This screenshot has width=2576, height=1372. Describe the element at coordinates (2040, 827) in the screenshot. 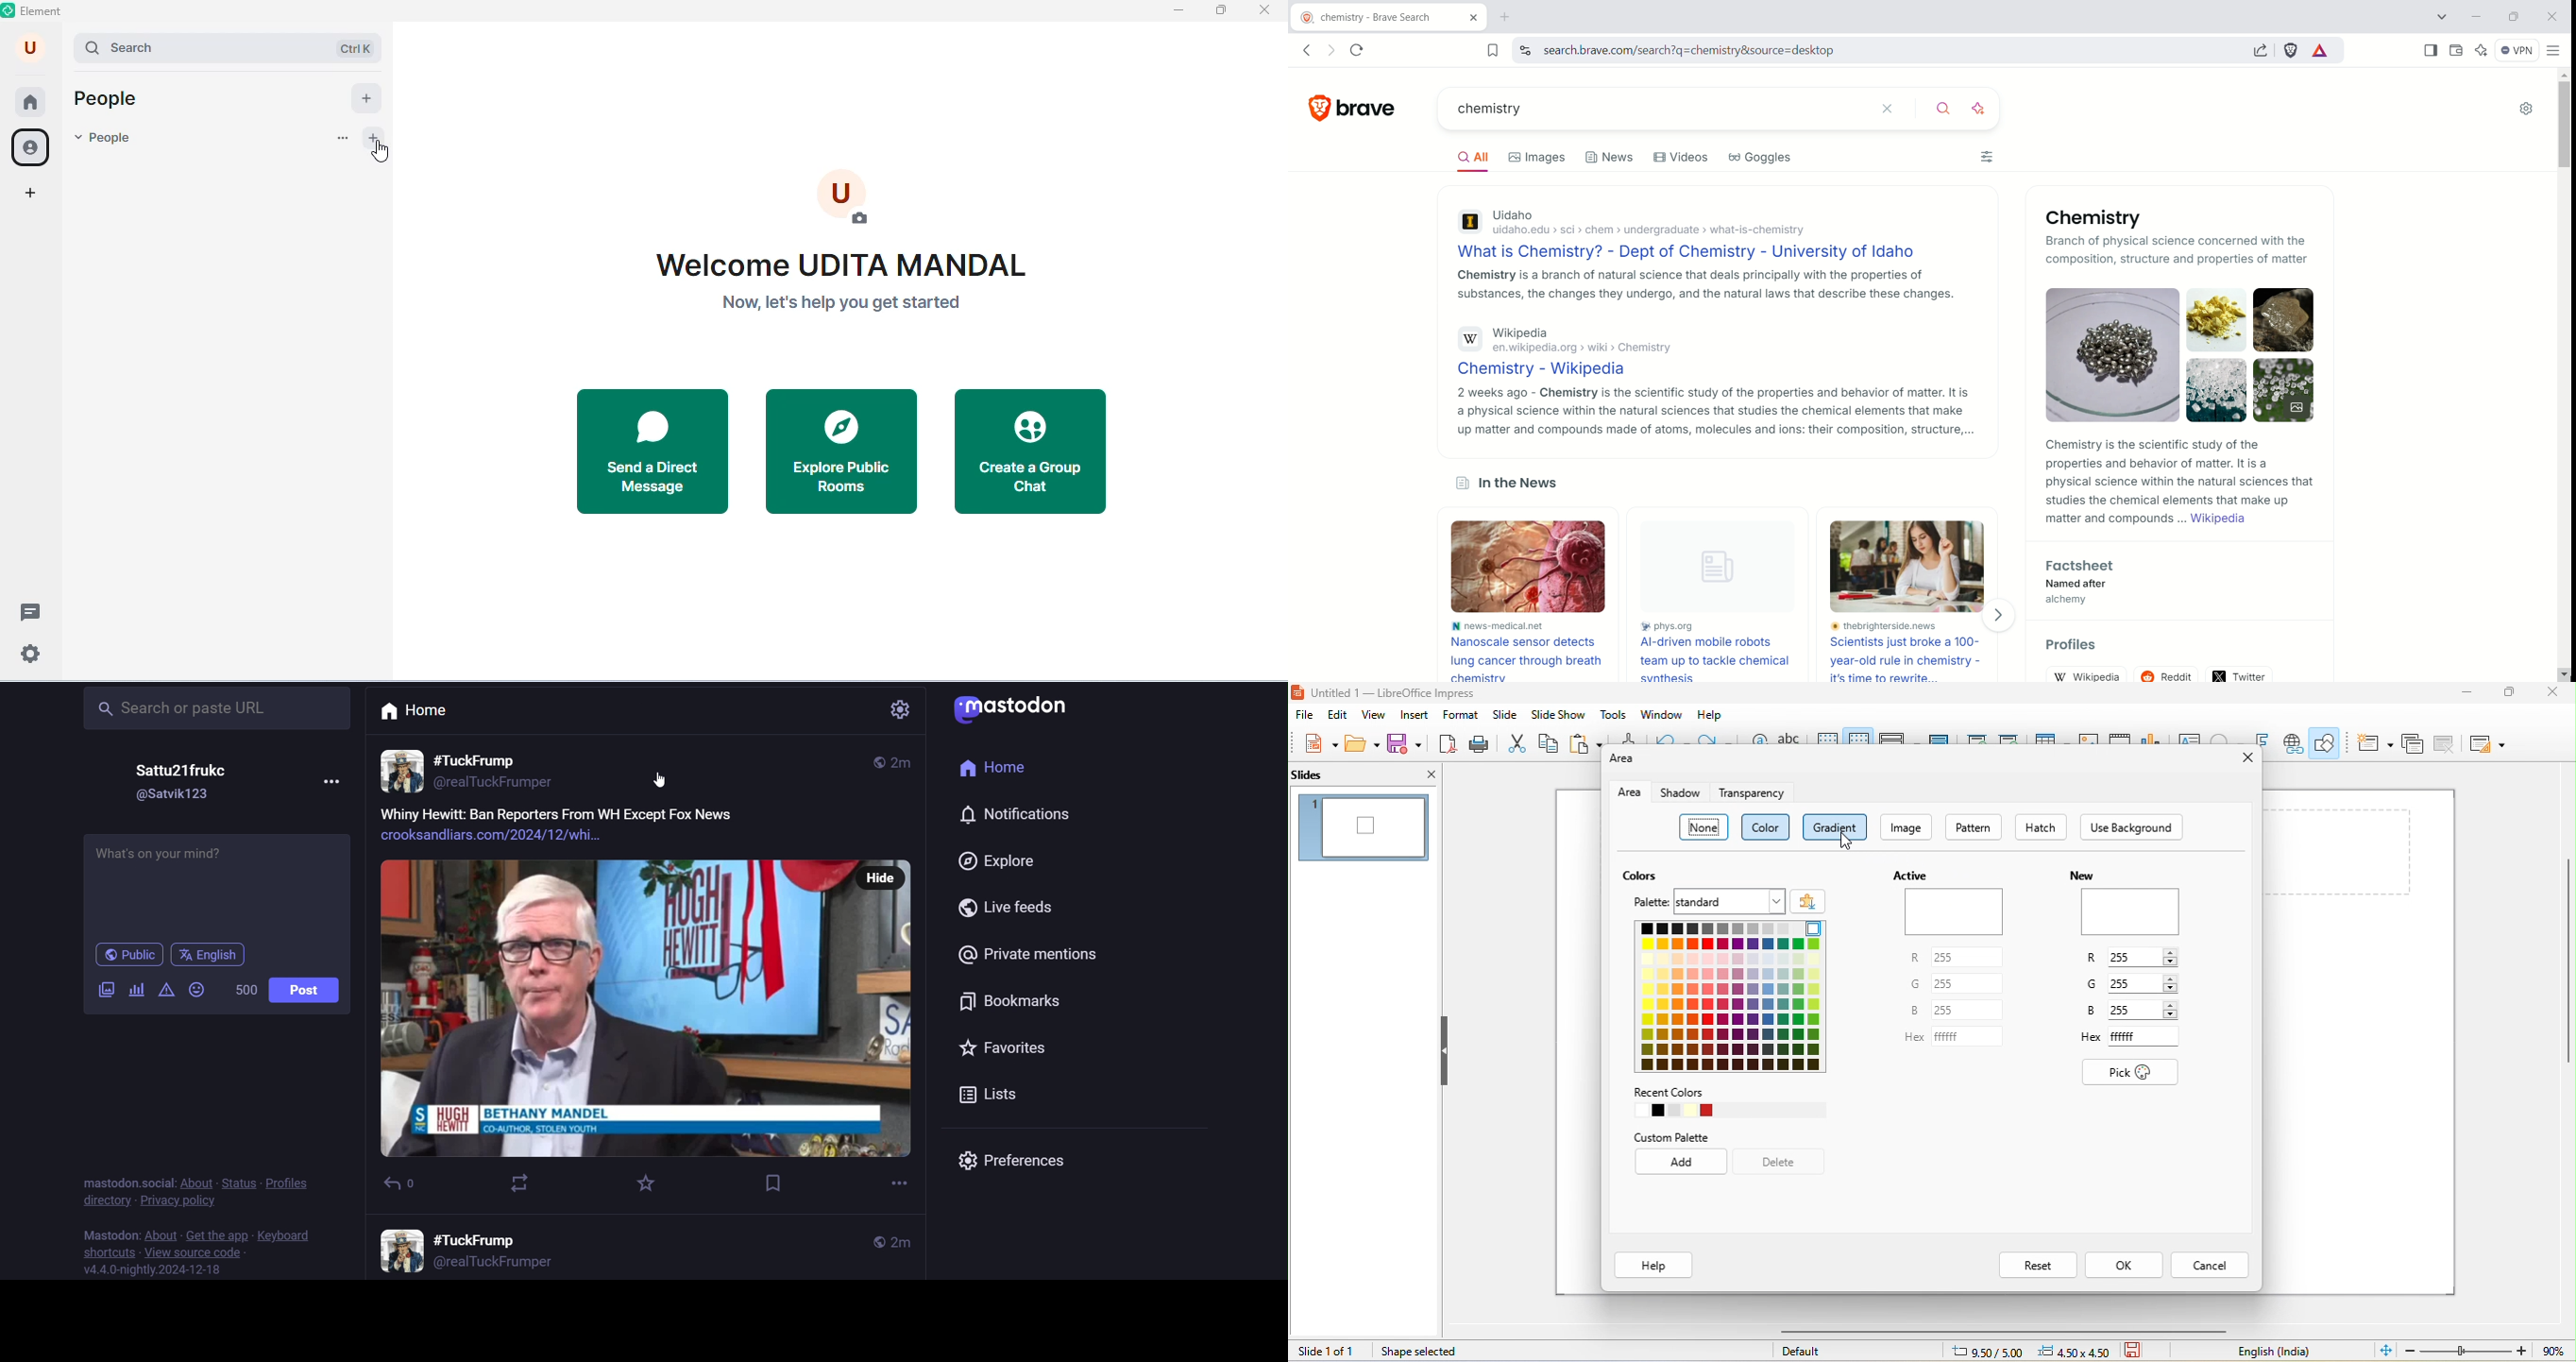

I see `hatch` at that location.